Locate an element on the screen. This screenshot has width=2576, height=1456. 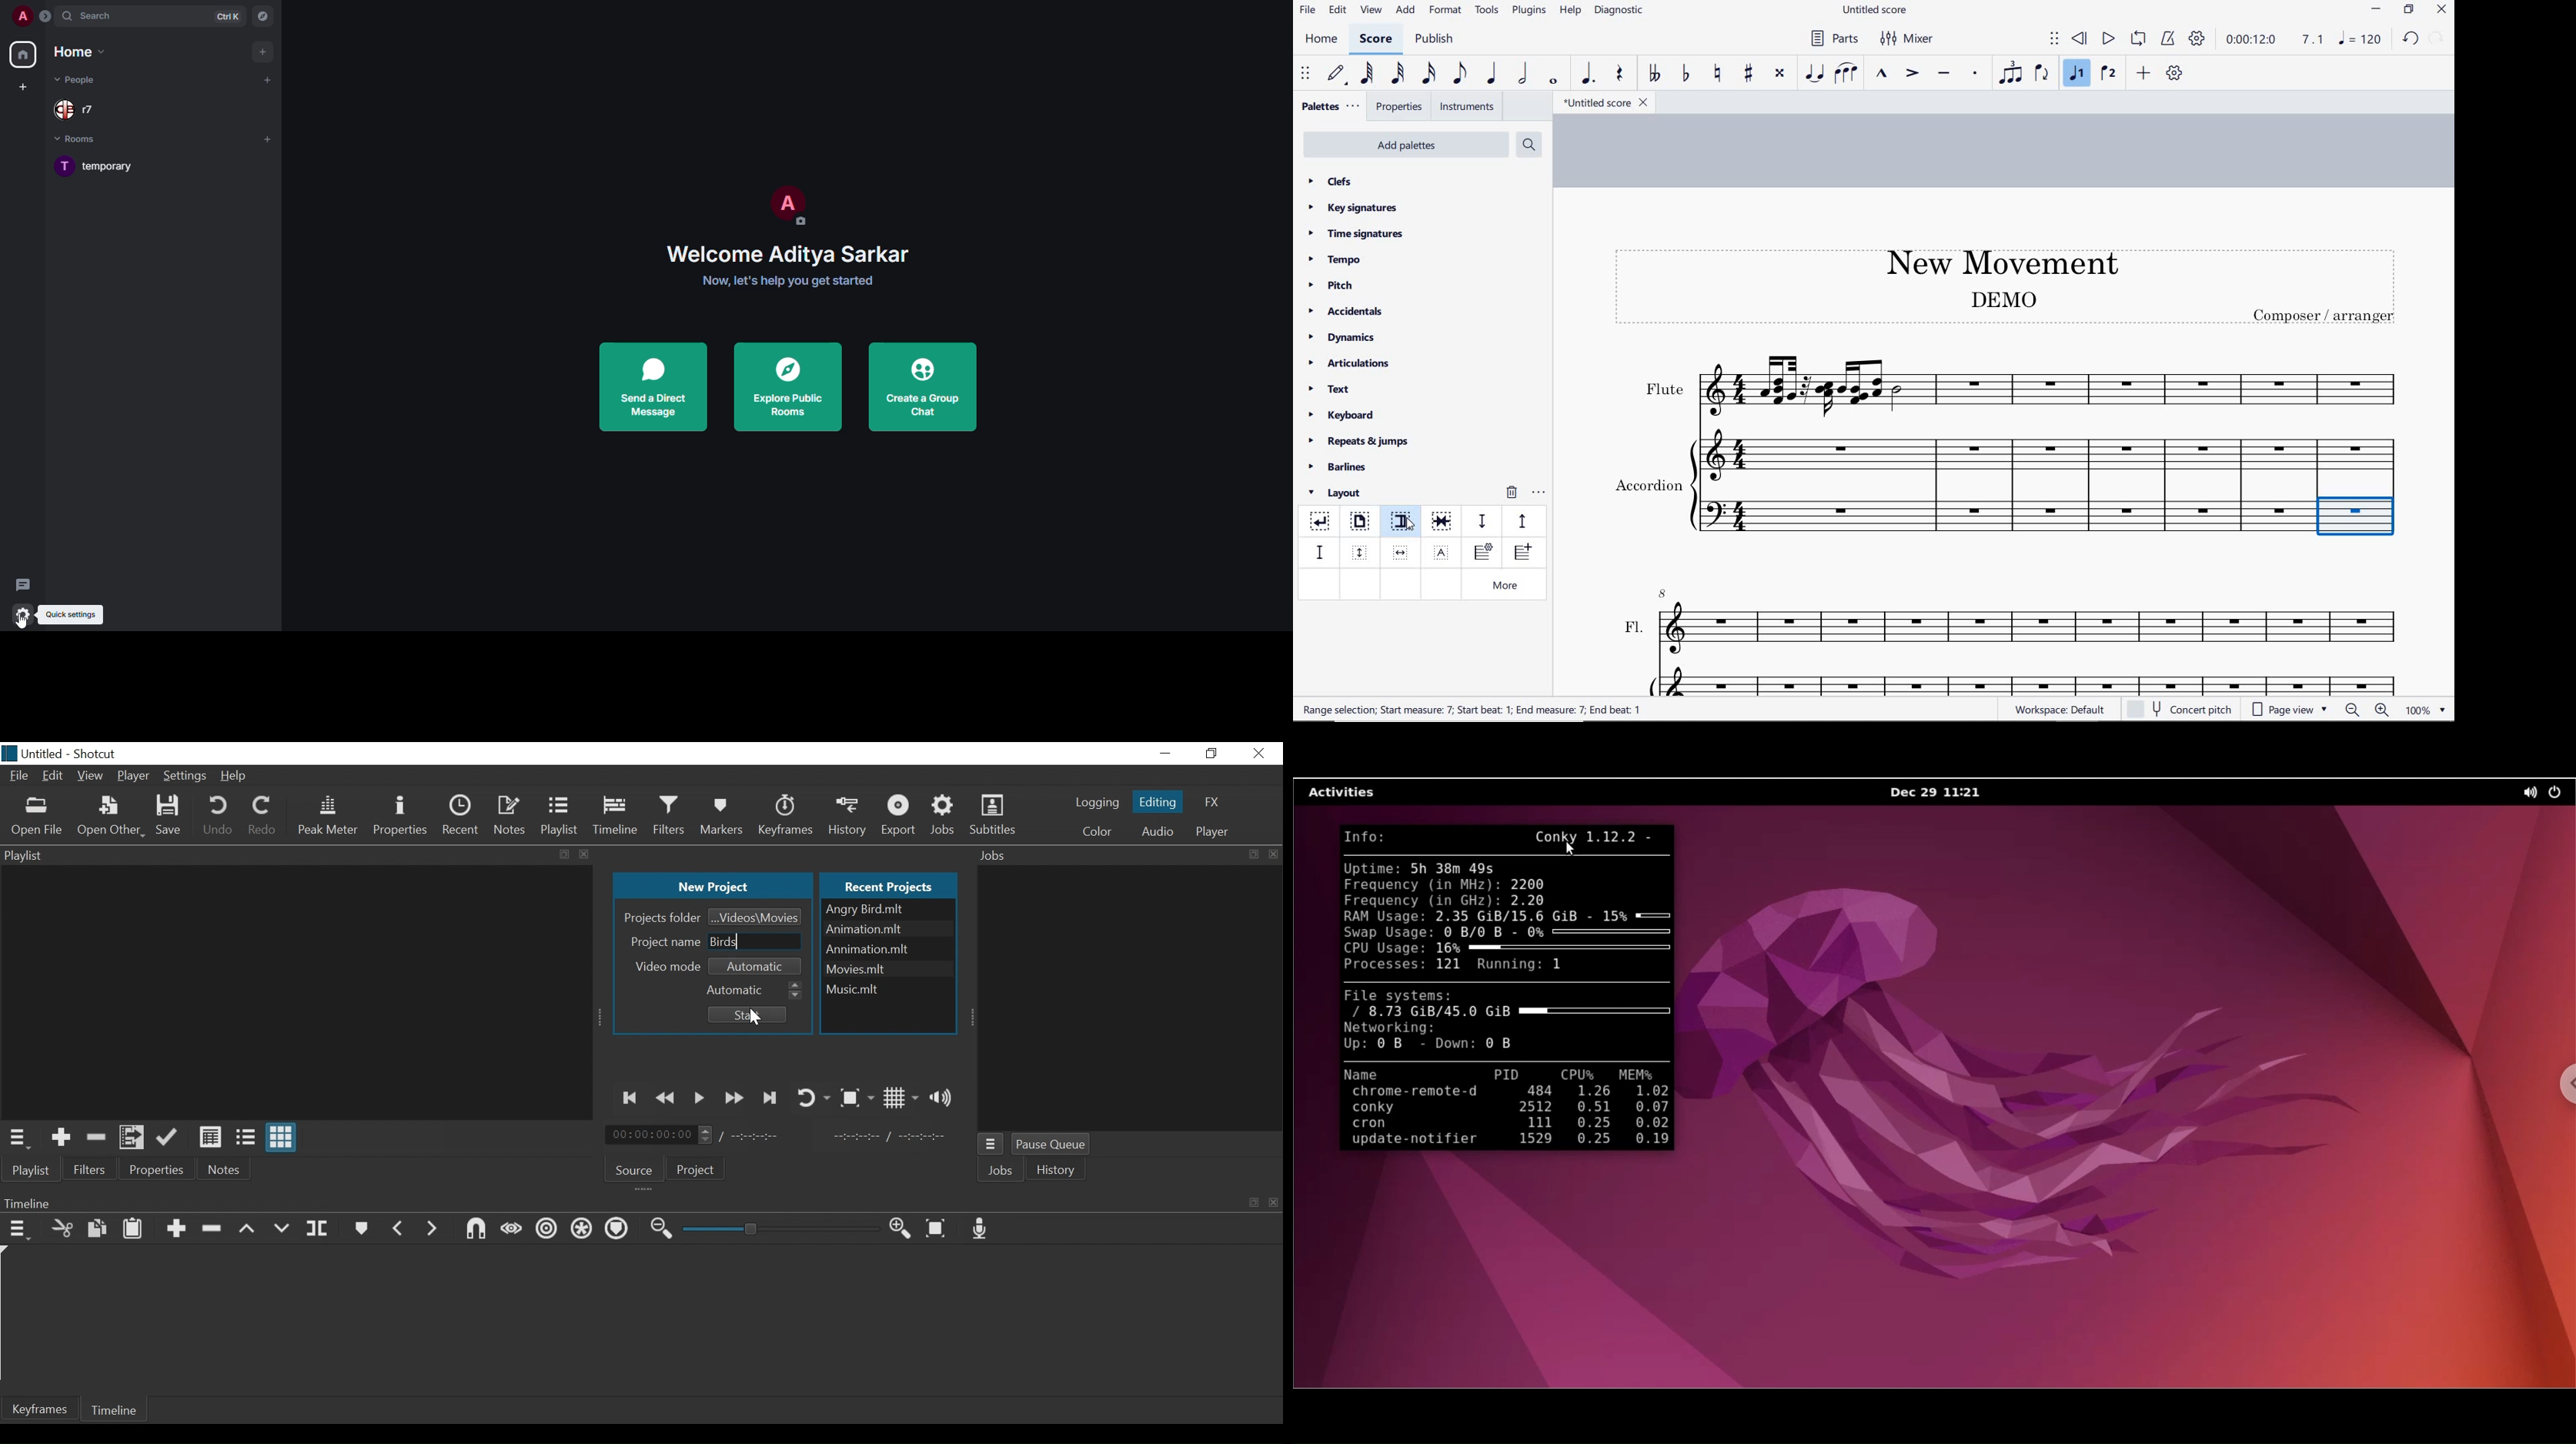
toggle double-sharp is located at coordinates (1781, 73).